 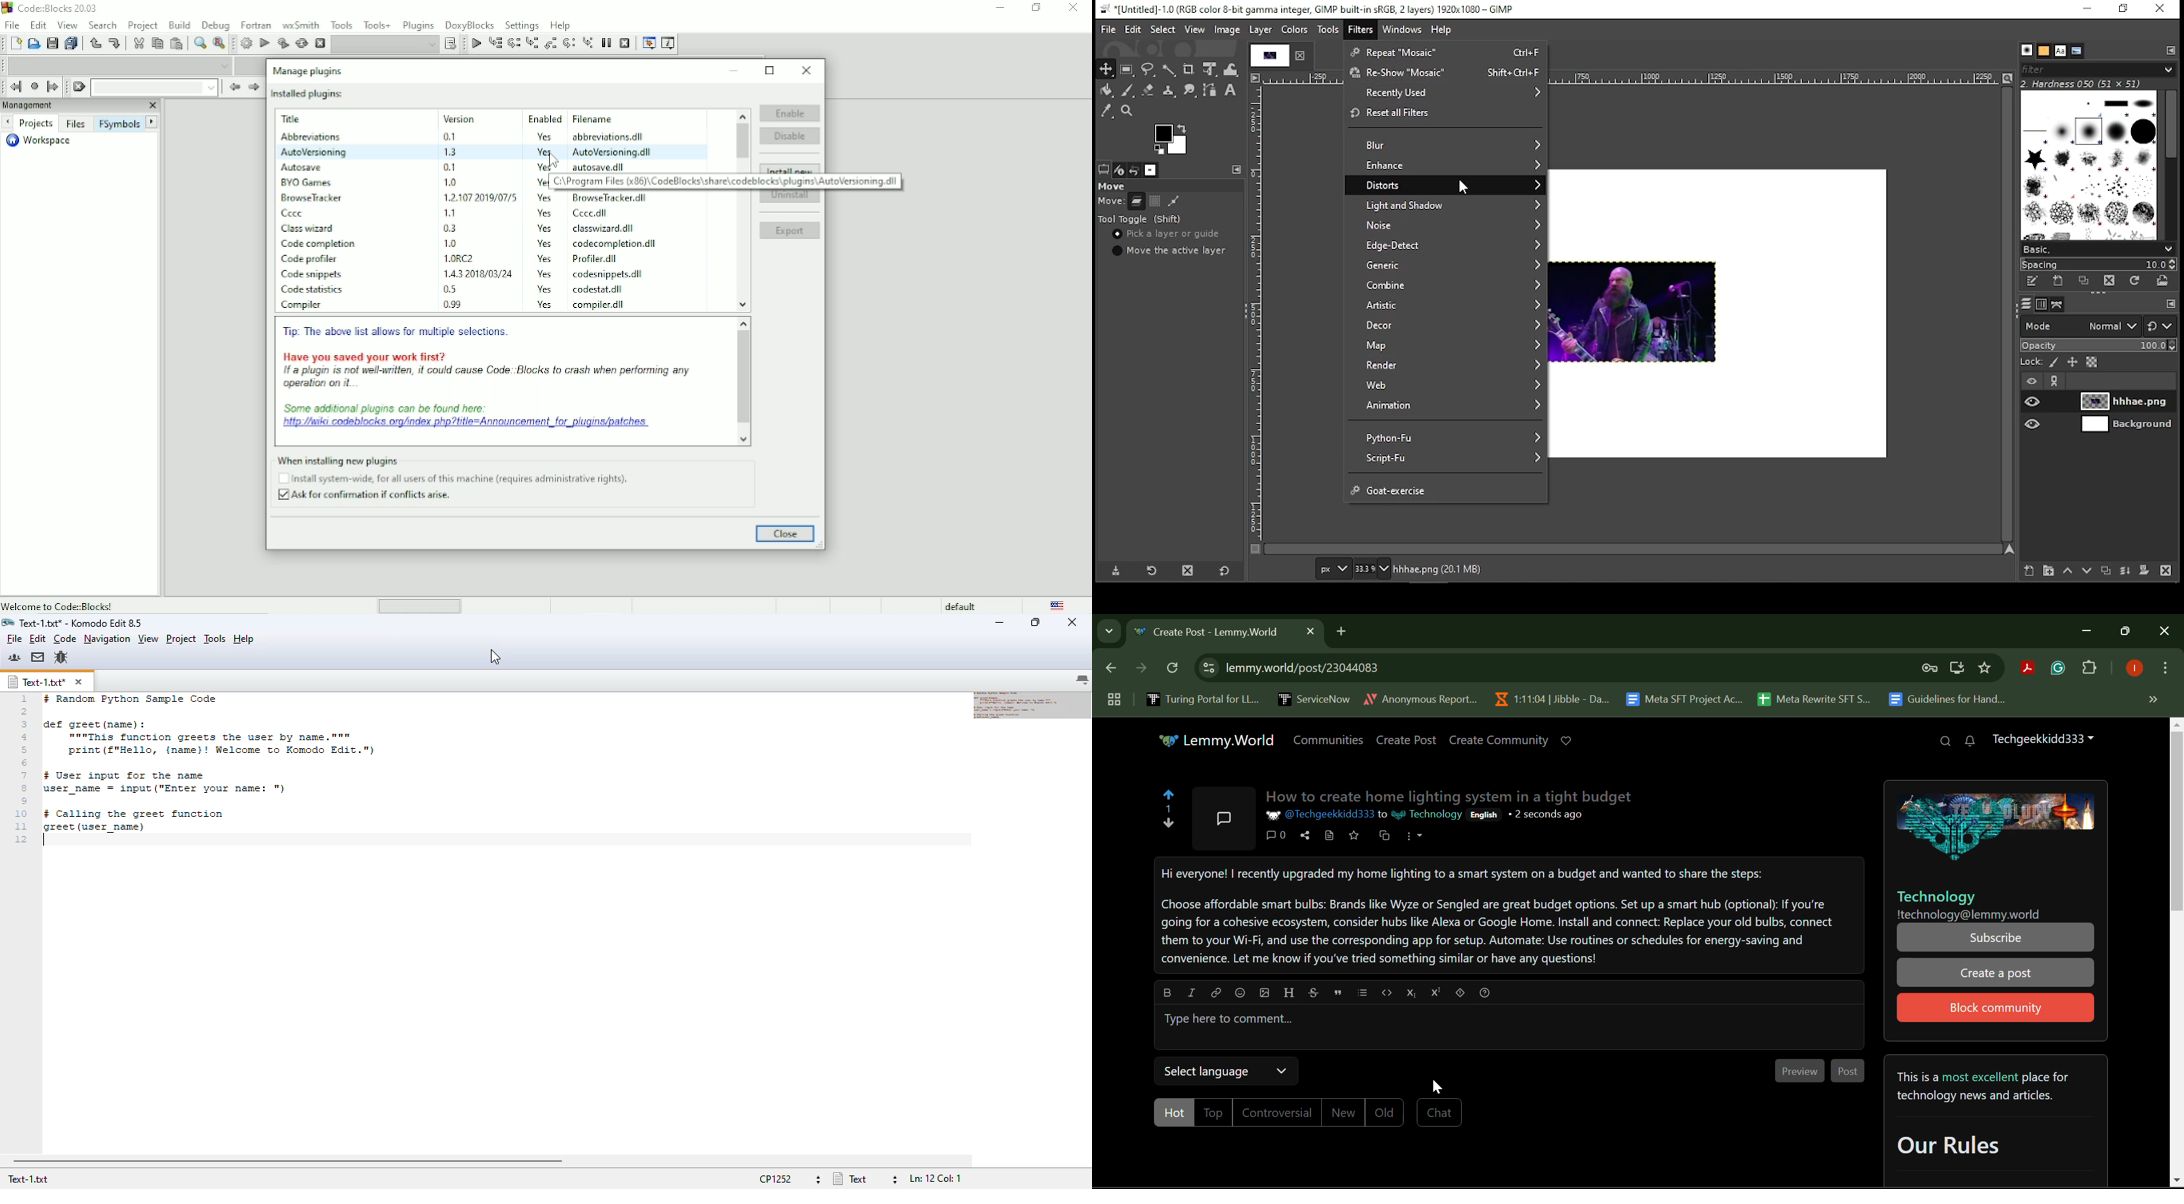 I want to click on layer visibility on/off, so click(x=2034, y=403).